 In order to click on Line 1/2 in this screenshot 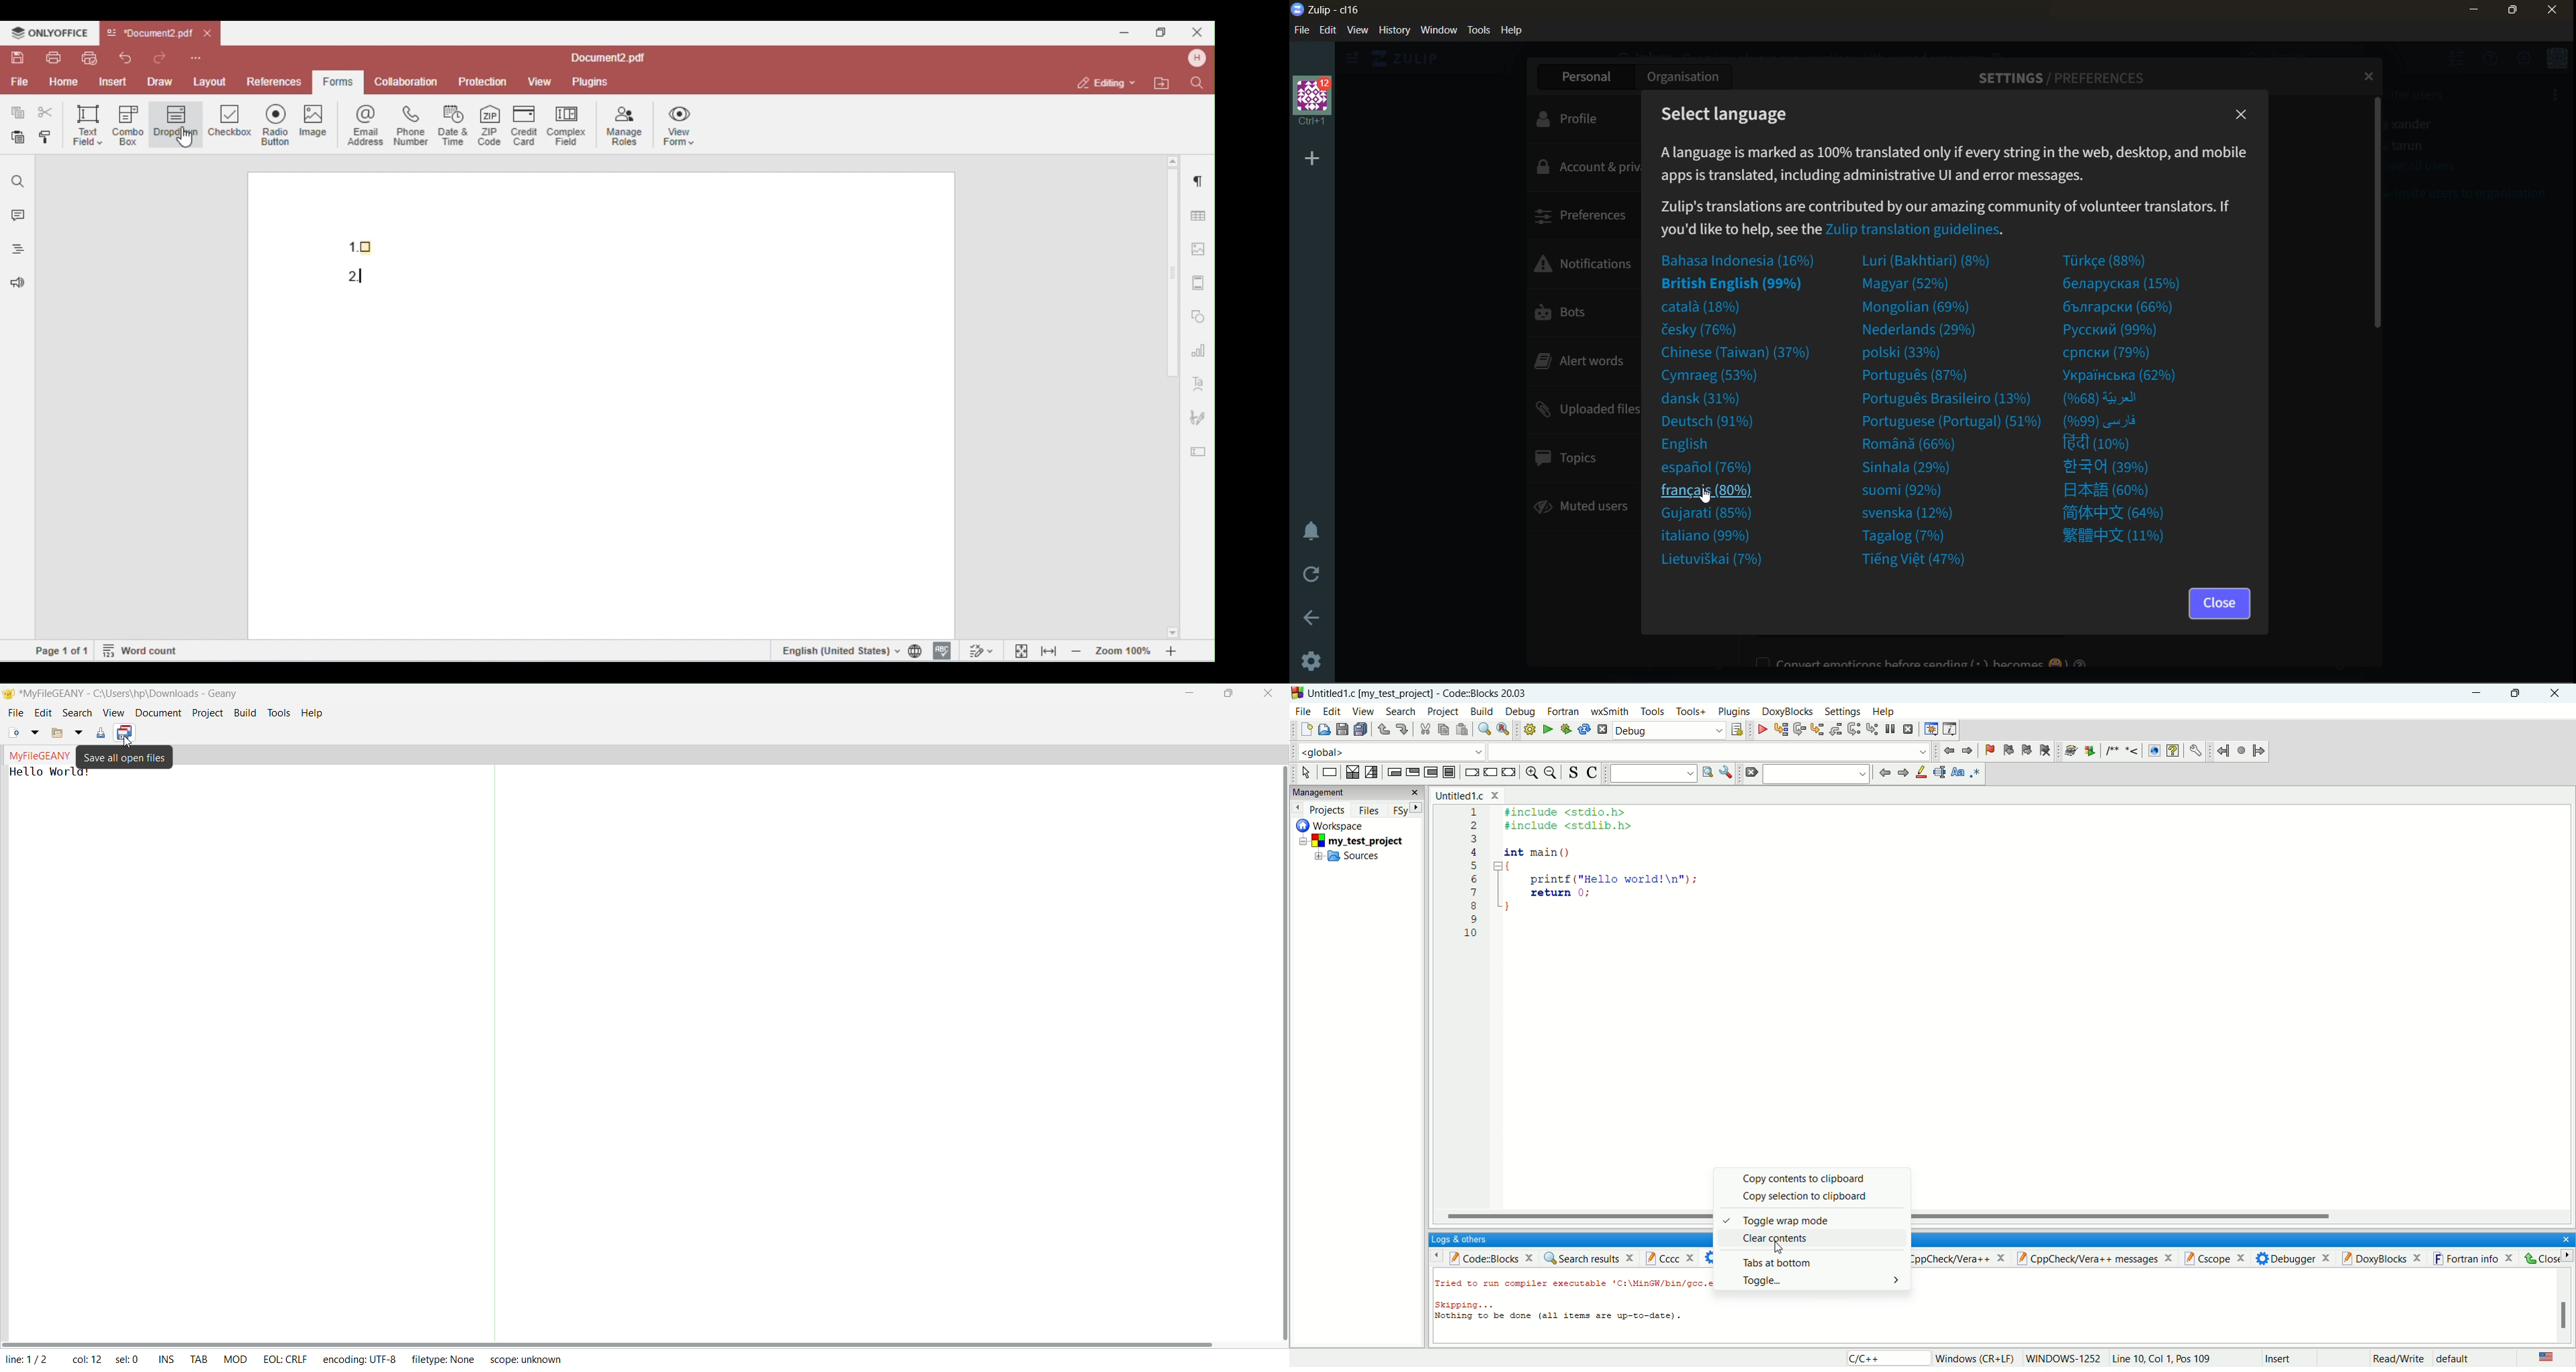, I will do `click(34, 1357)`.